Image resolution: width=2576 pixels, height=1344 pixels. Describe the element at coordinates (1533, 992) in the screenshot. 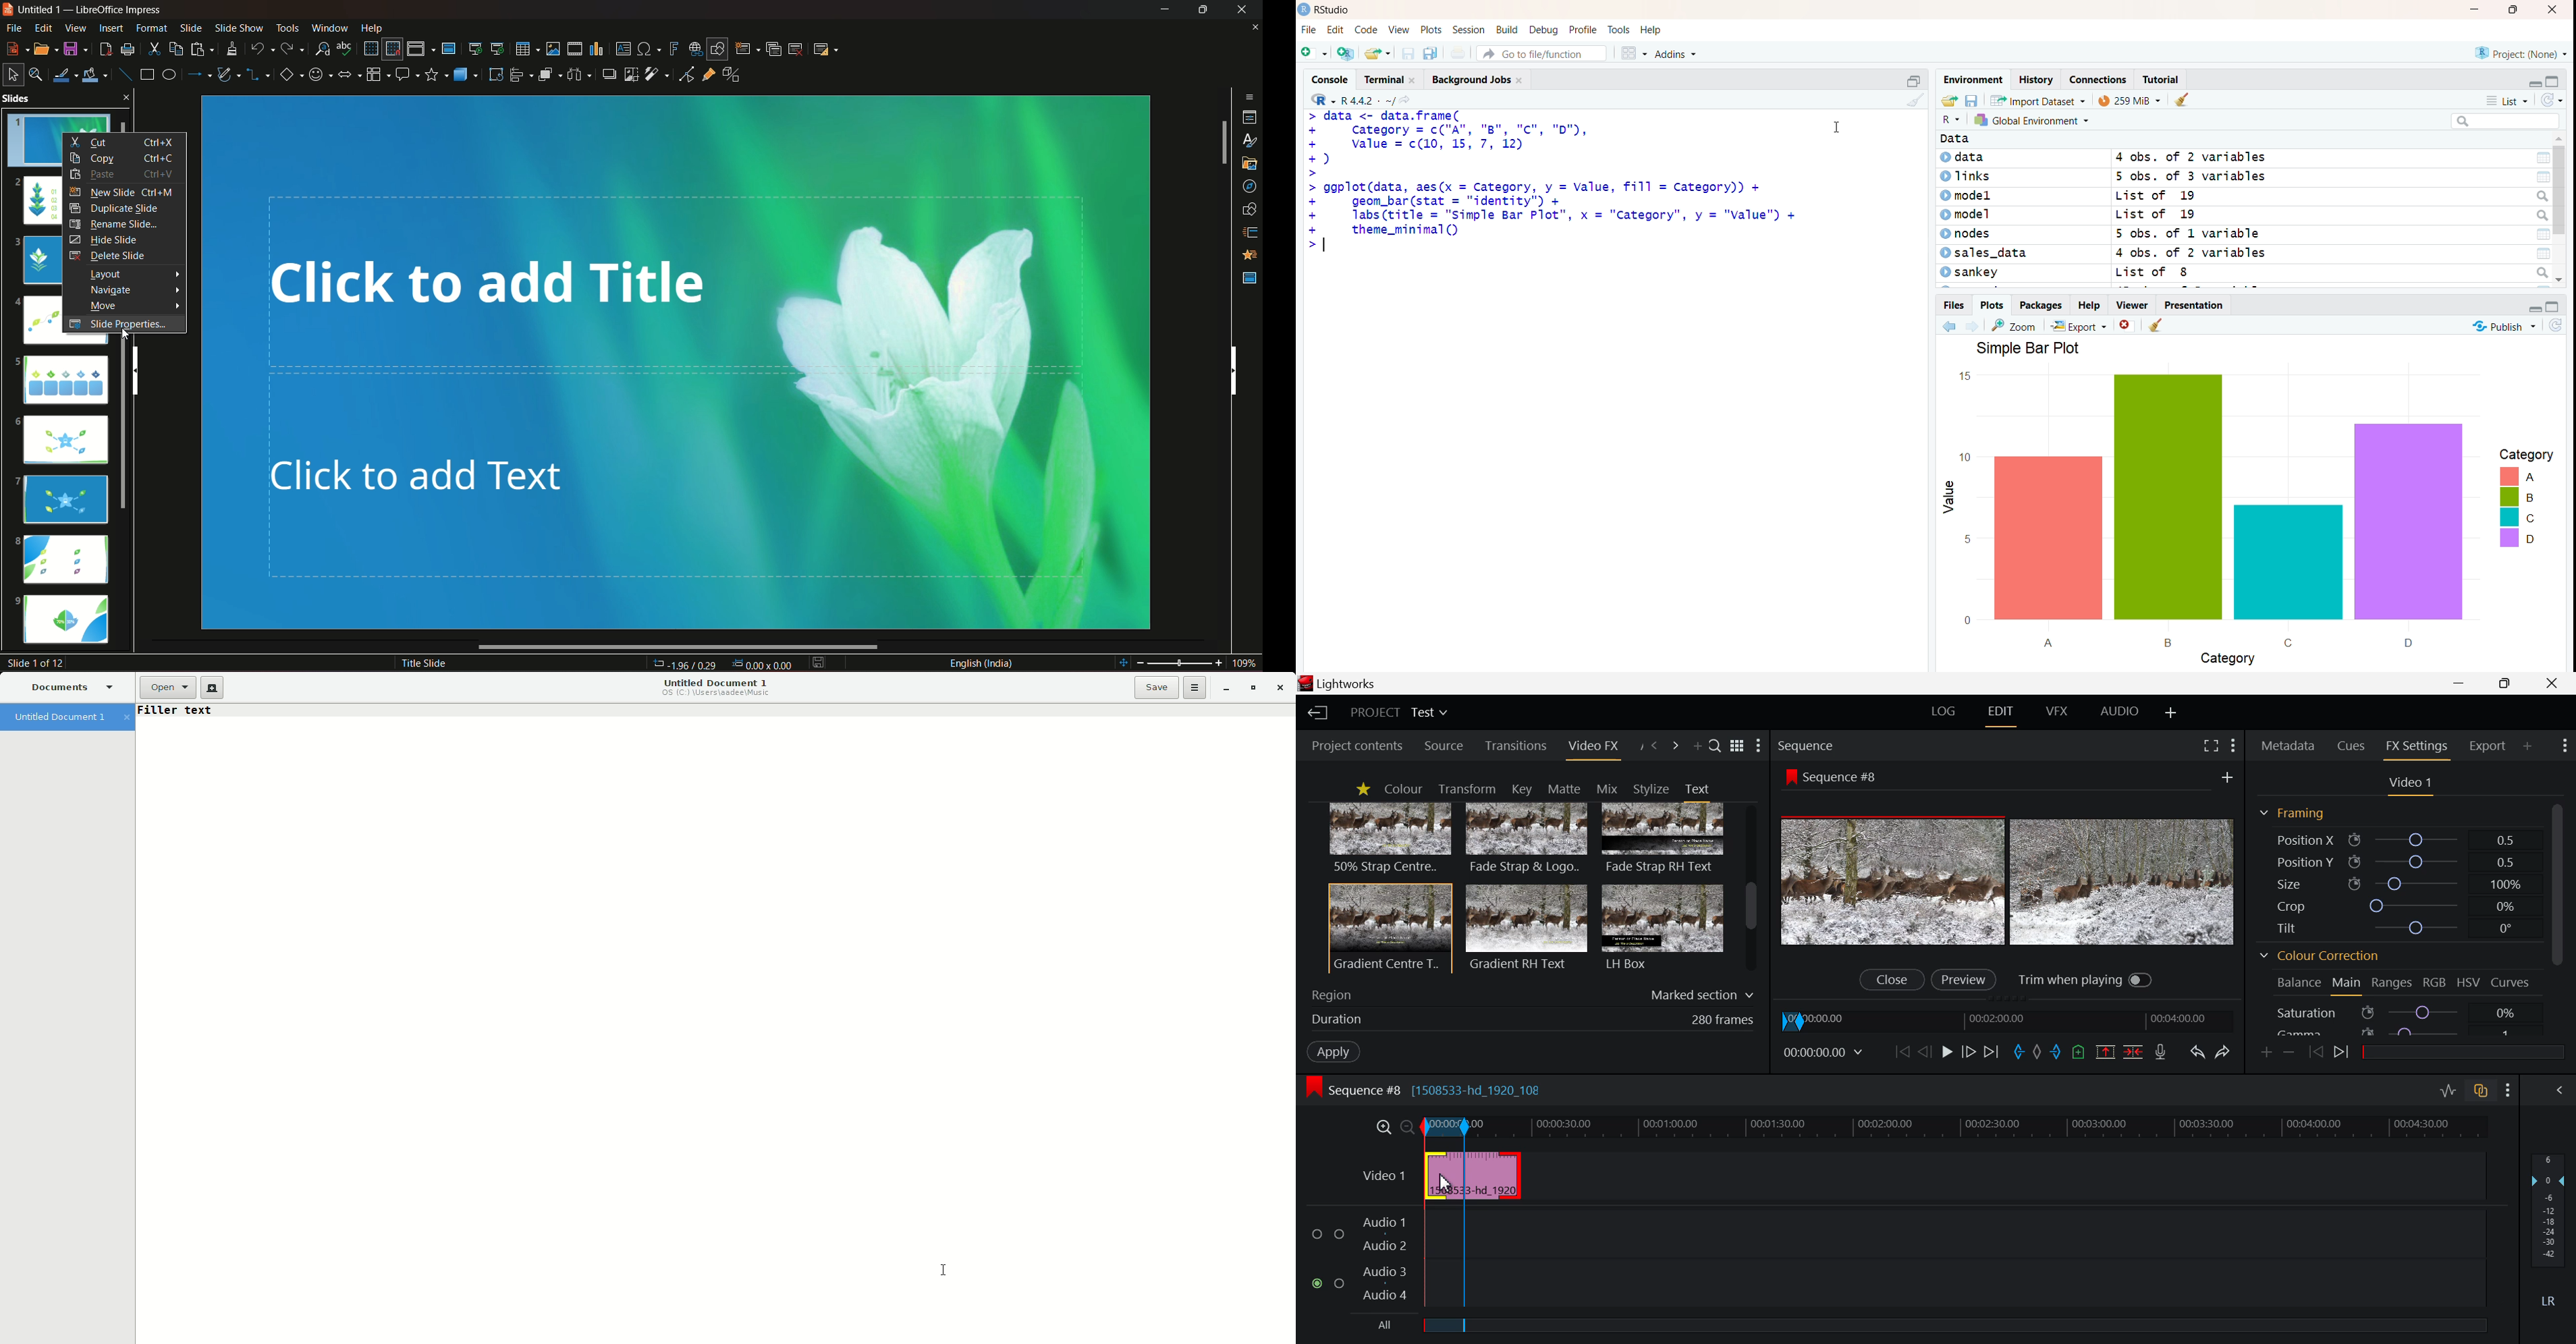

I see `Region` at that location.